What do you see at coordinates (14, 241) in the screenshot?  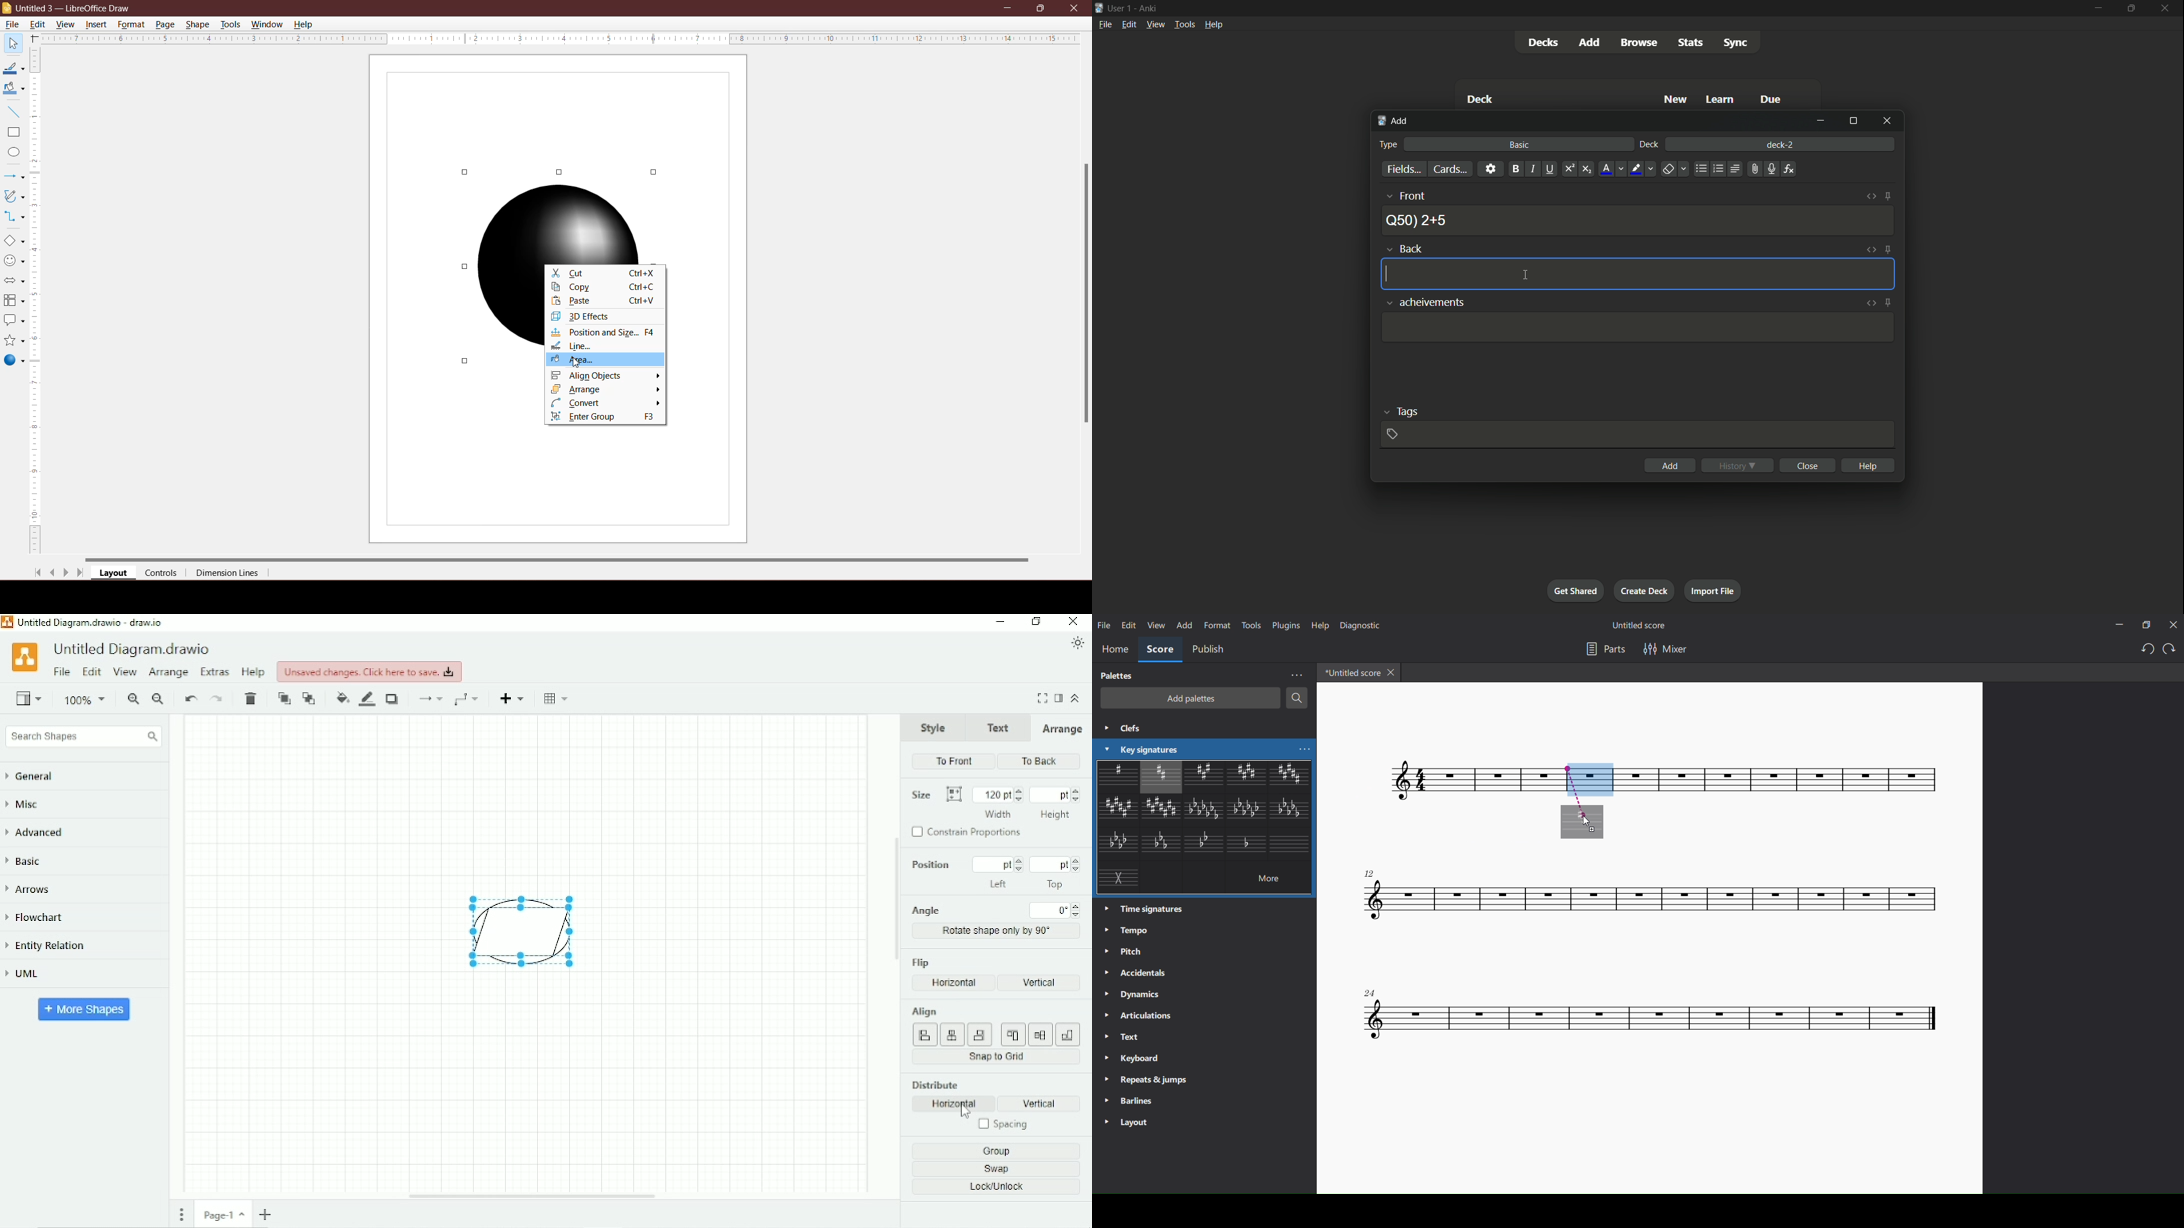 I see `Basic Shapes` at bounding box center [14, 241].